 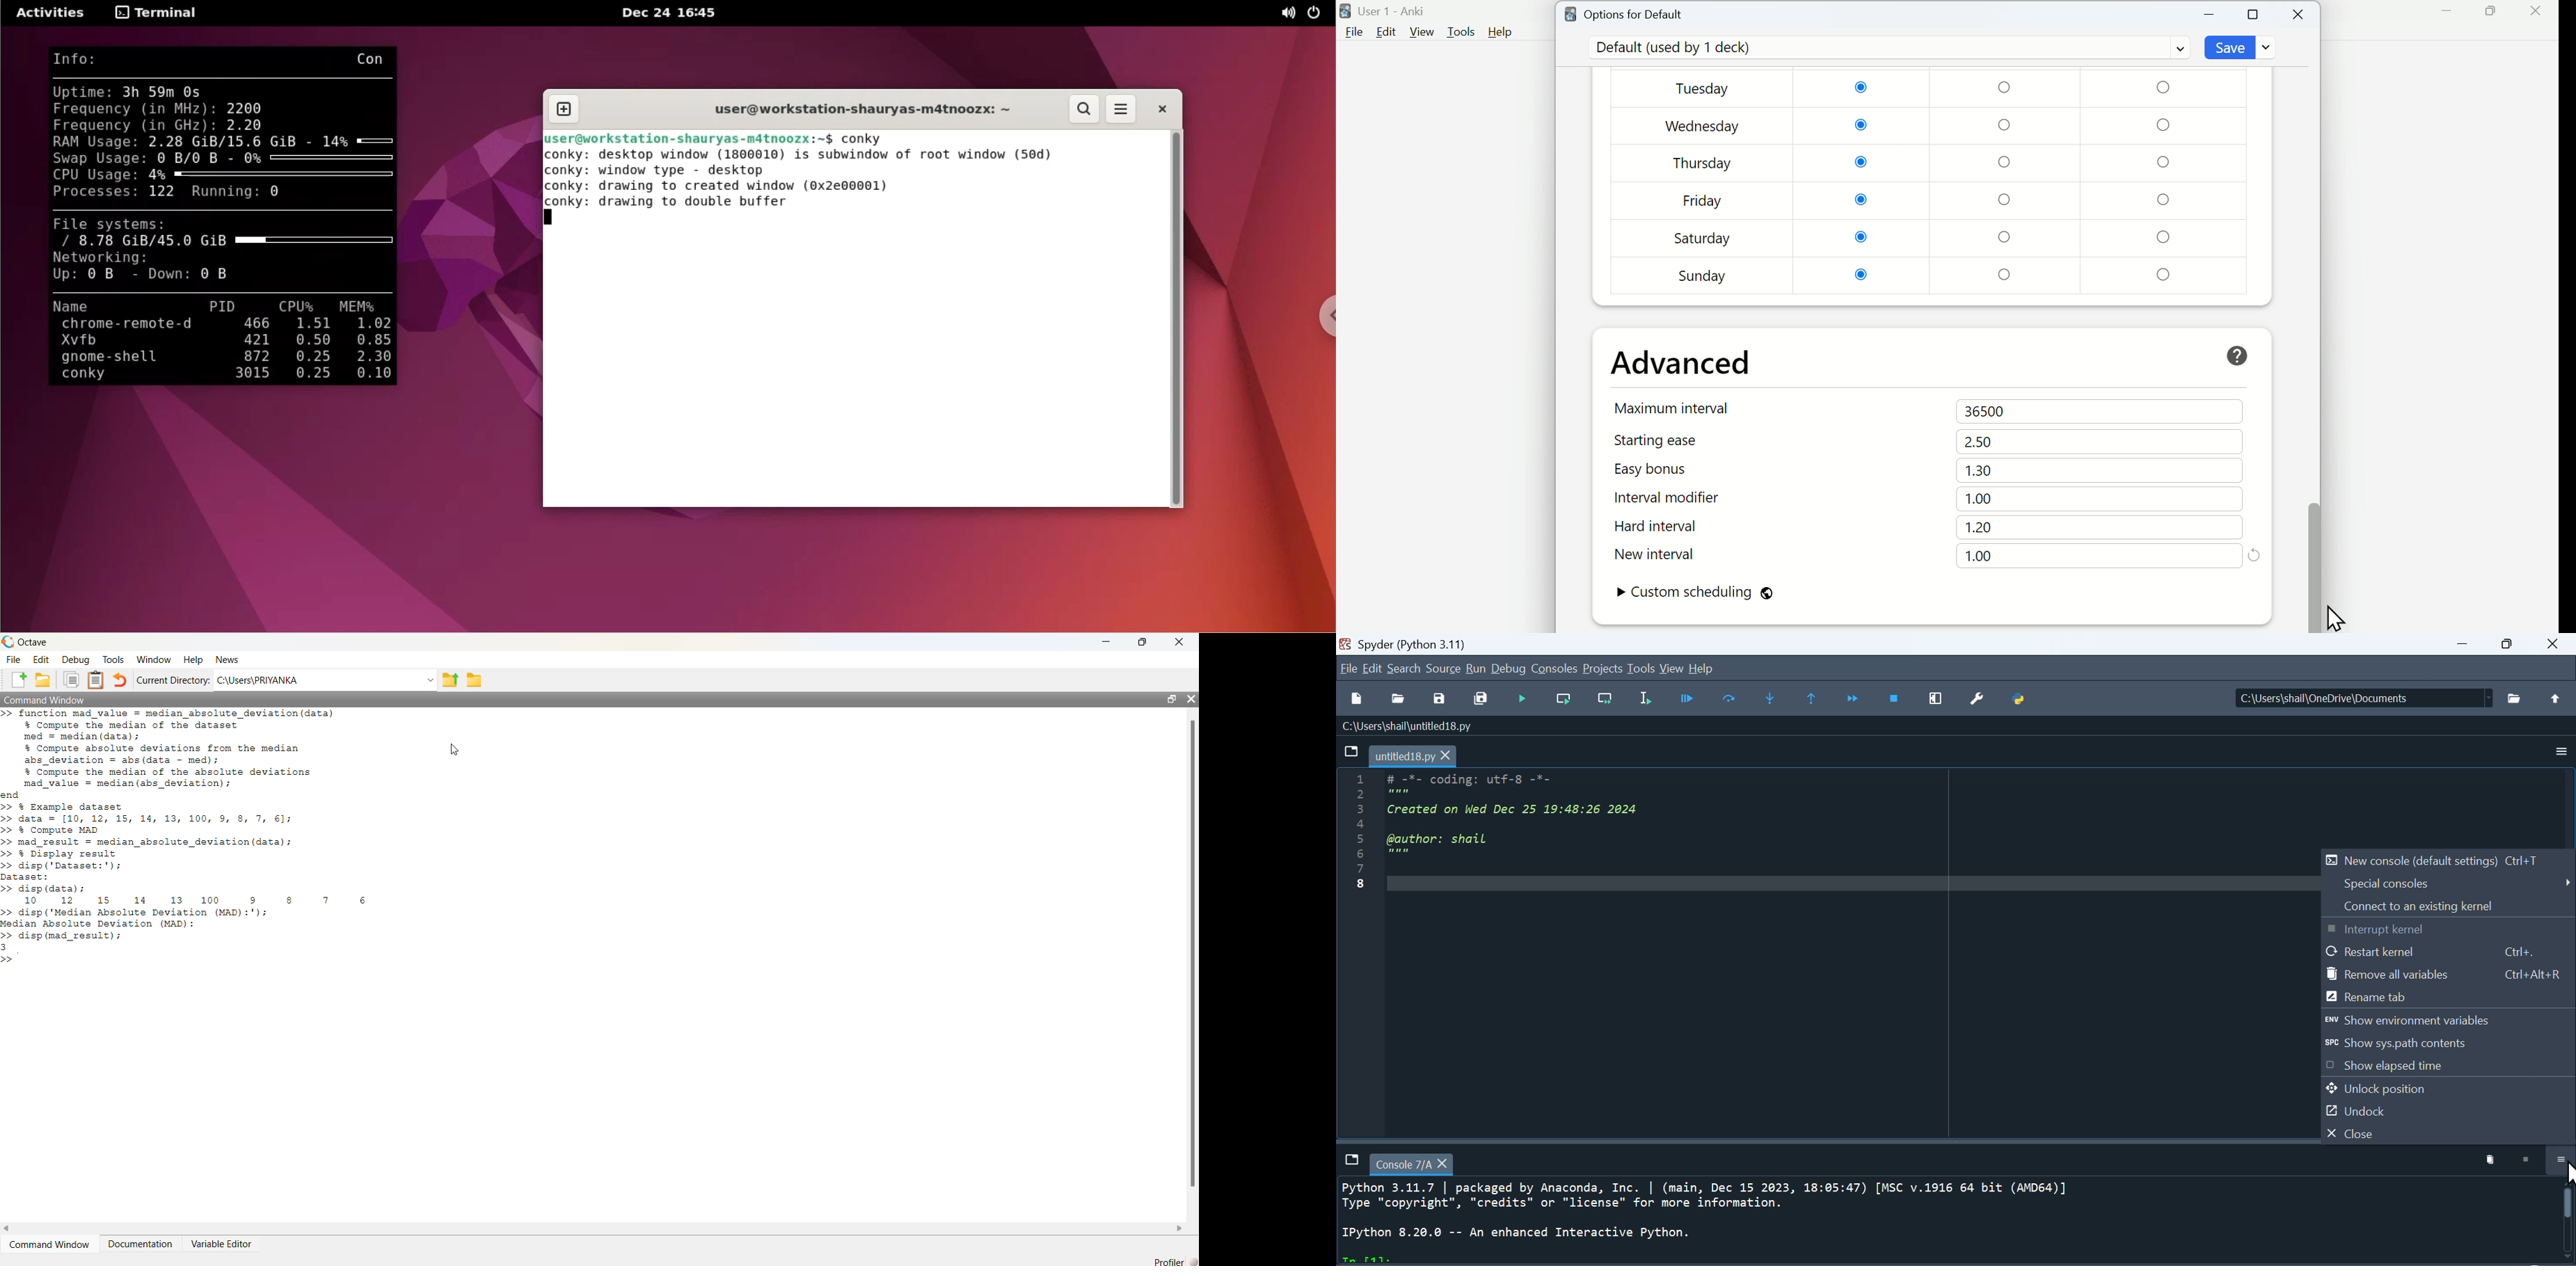 I want to click on open parent directory, so click(x=2558, y=698).